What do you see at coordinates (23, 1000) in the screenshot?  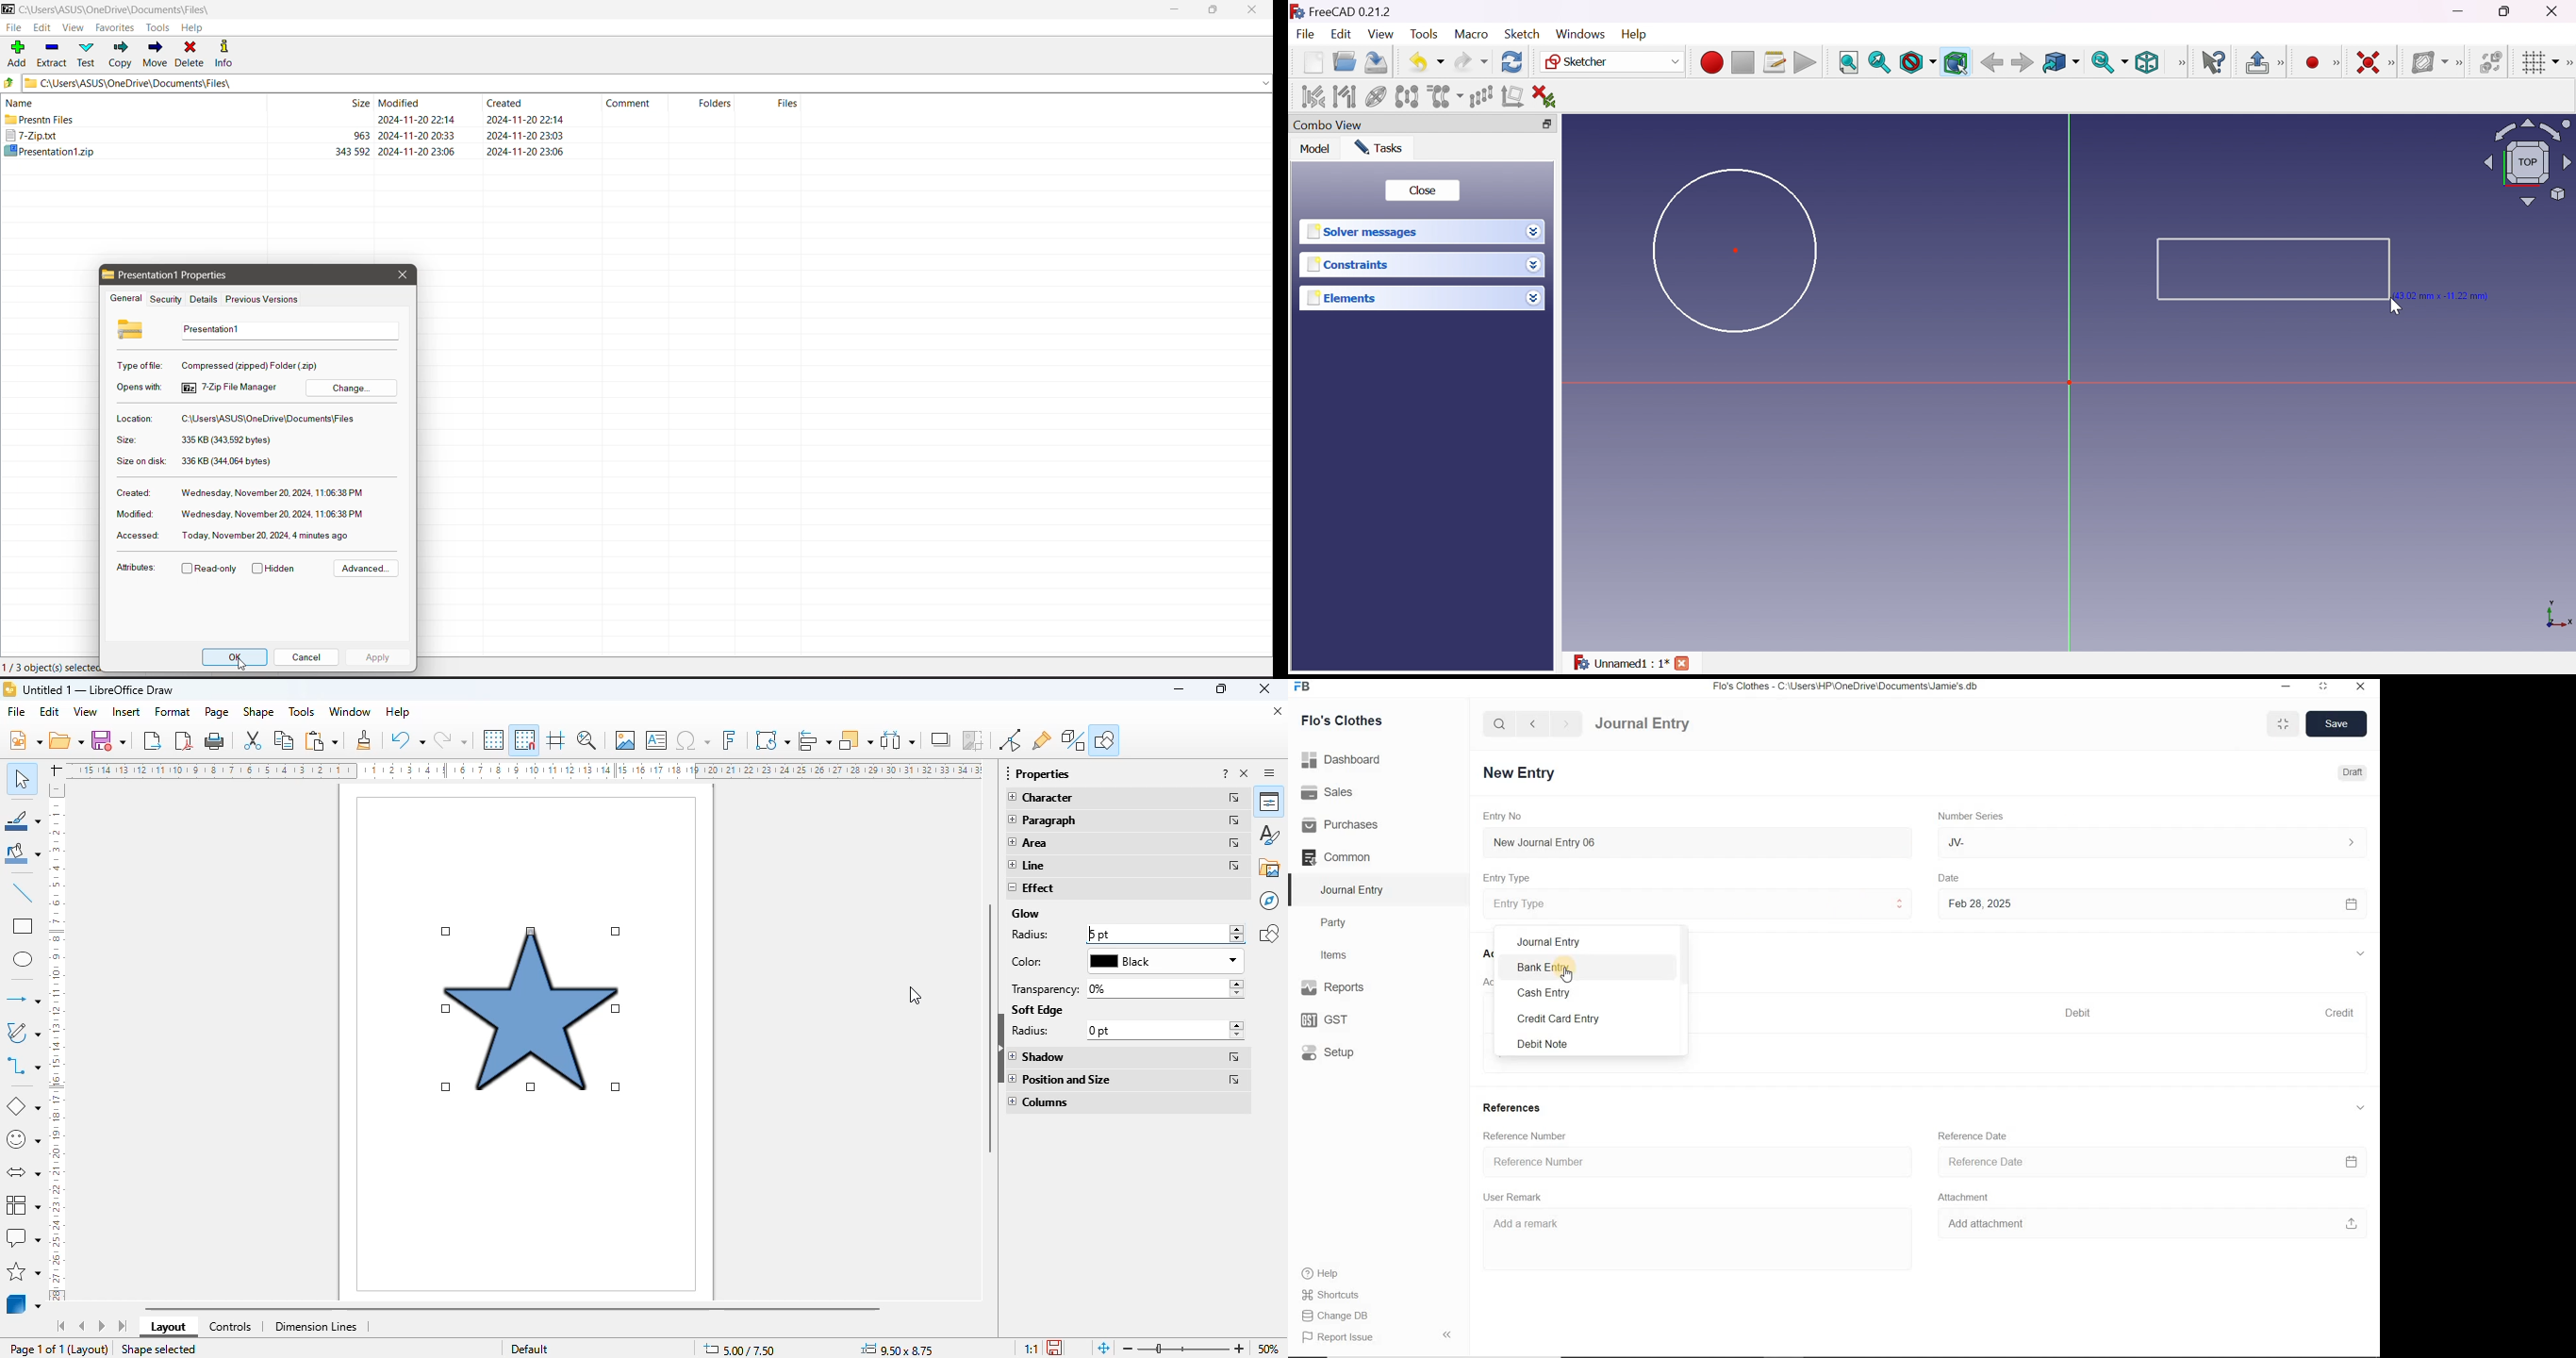 I see `lines and arrows` at bounding box center [23, 1000].